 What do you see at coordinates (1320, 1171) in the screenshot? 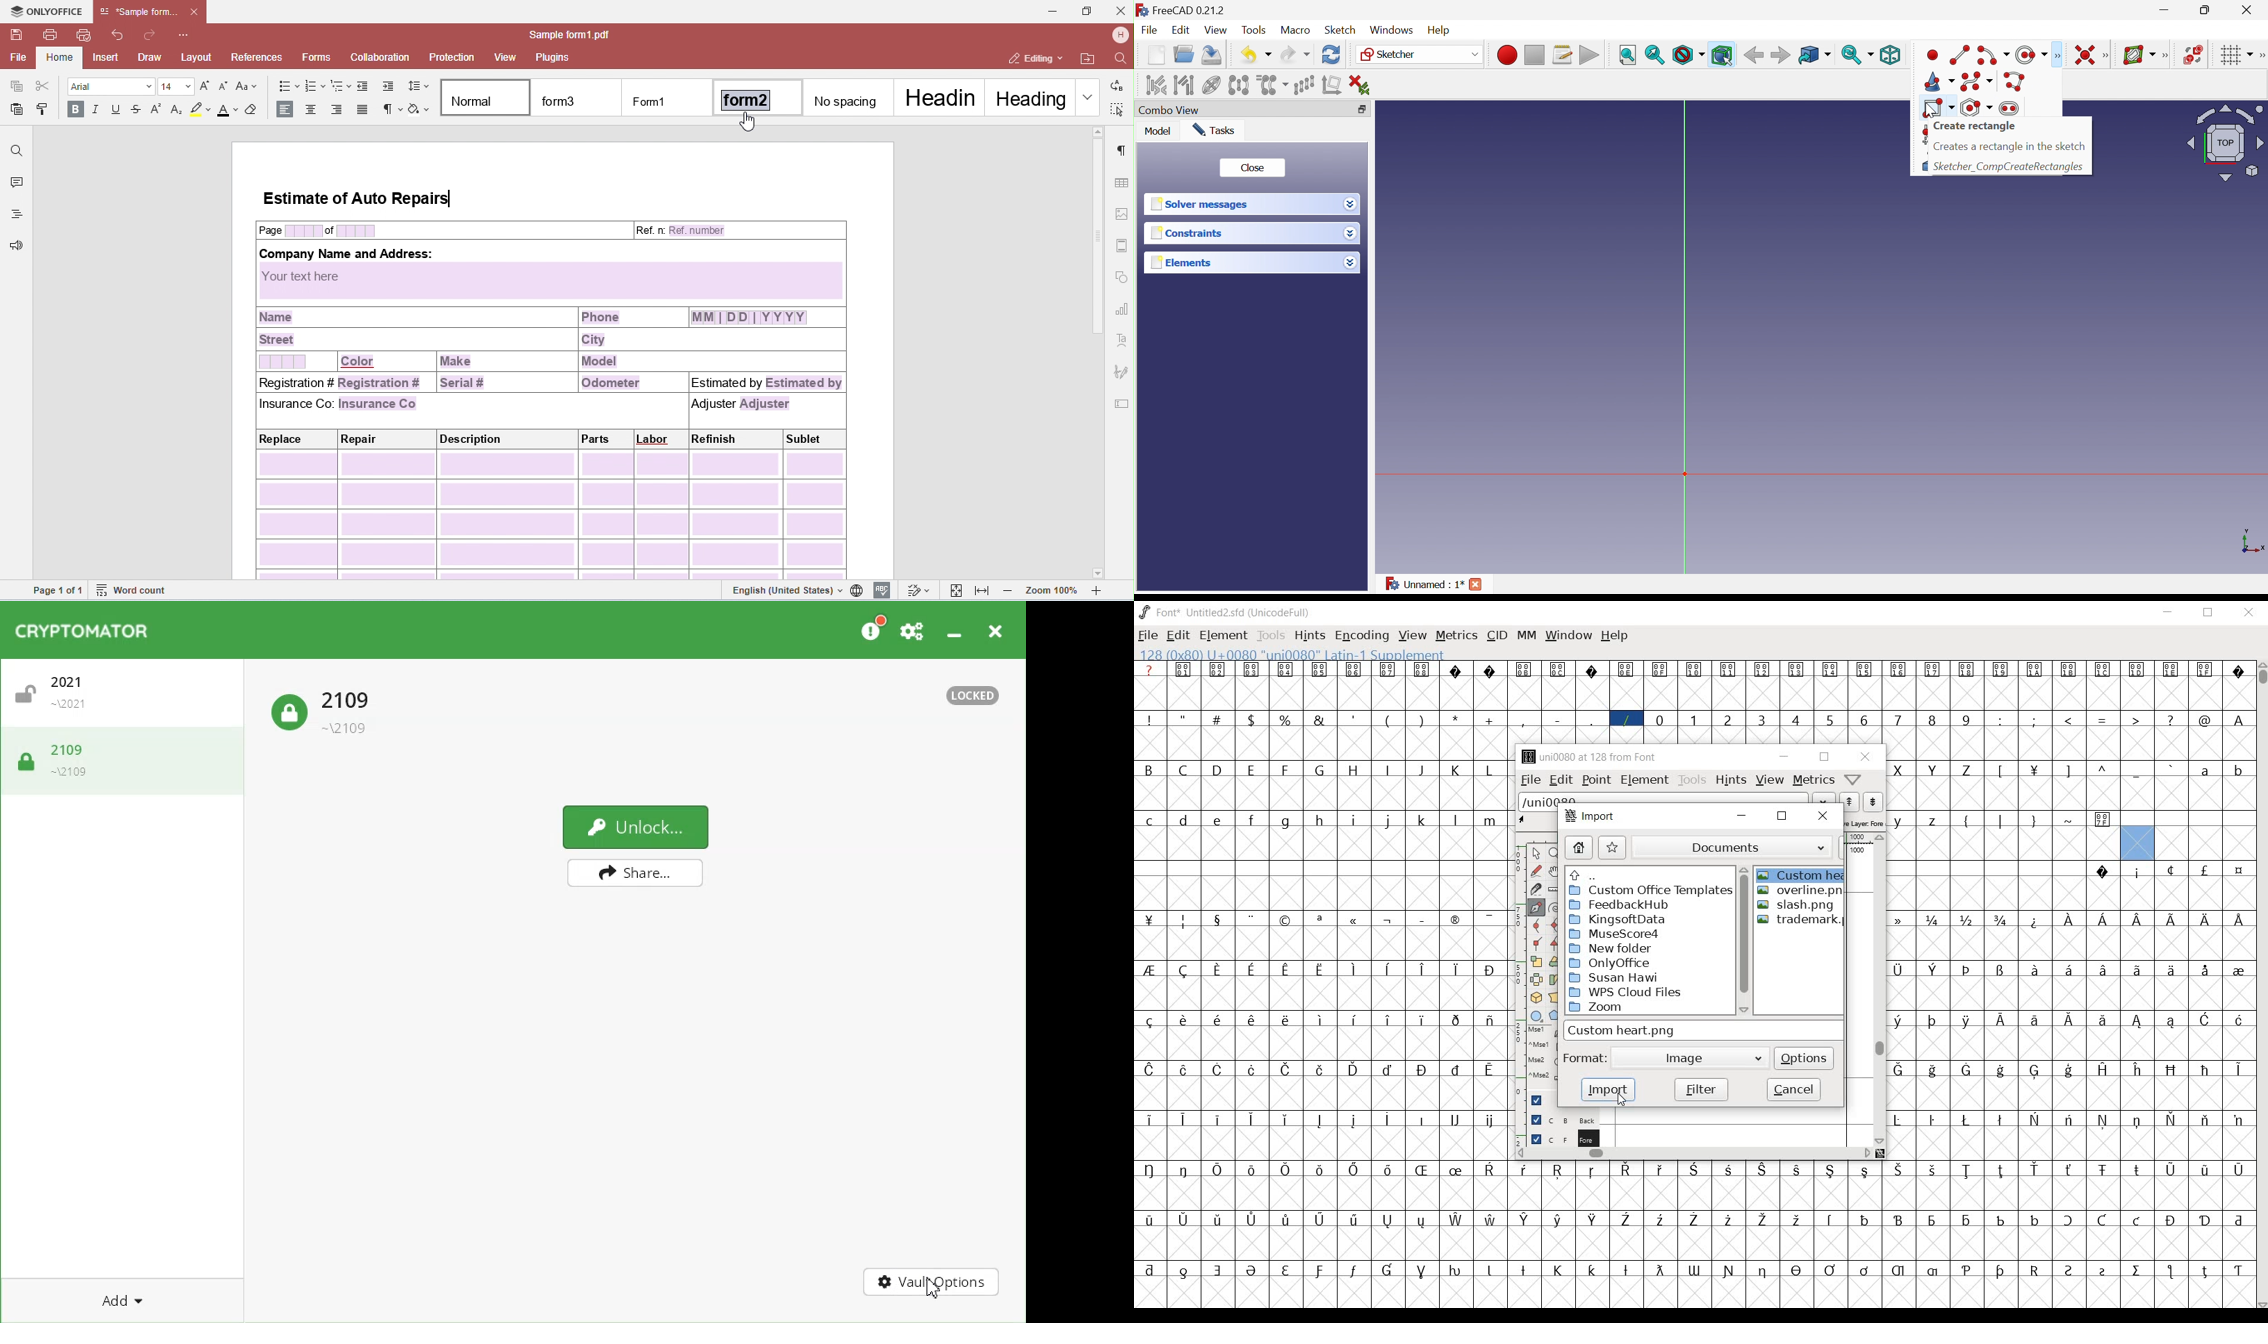
I see `glyph` at bounding box center [1320, 1171].